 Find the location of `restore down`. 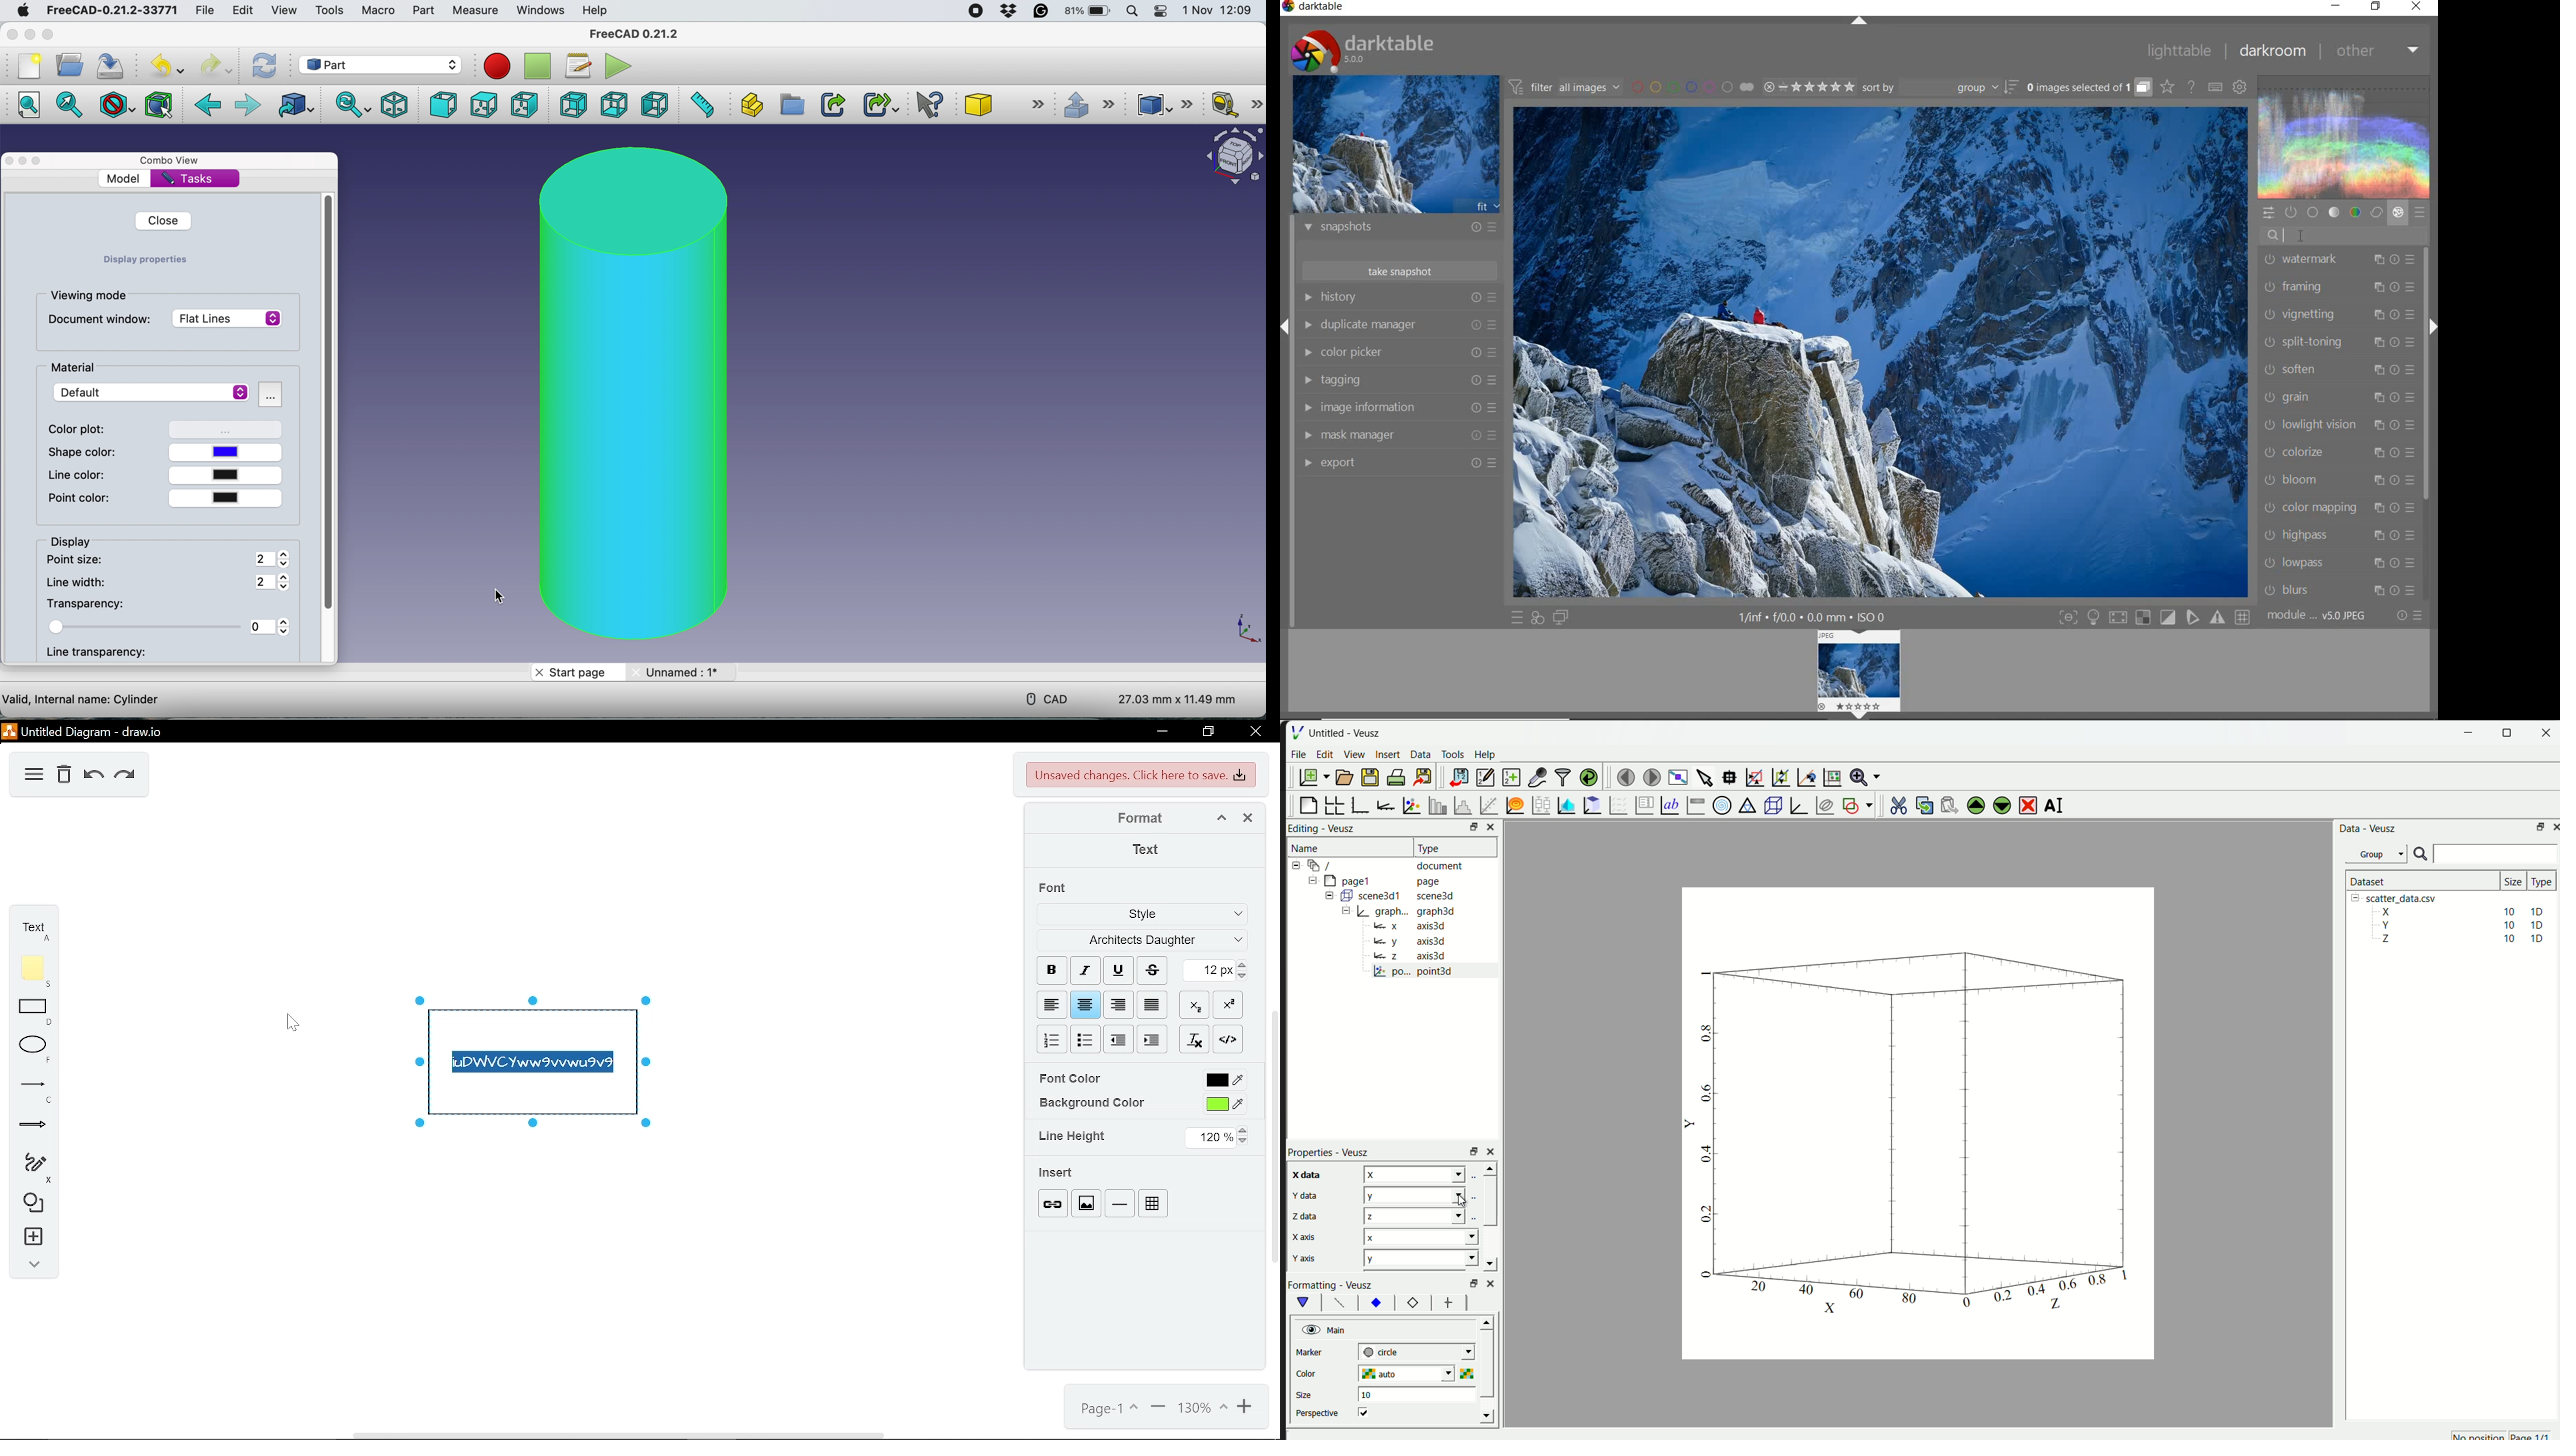

restore down is located at coordinates (1208, 733).